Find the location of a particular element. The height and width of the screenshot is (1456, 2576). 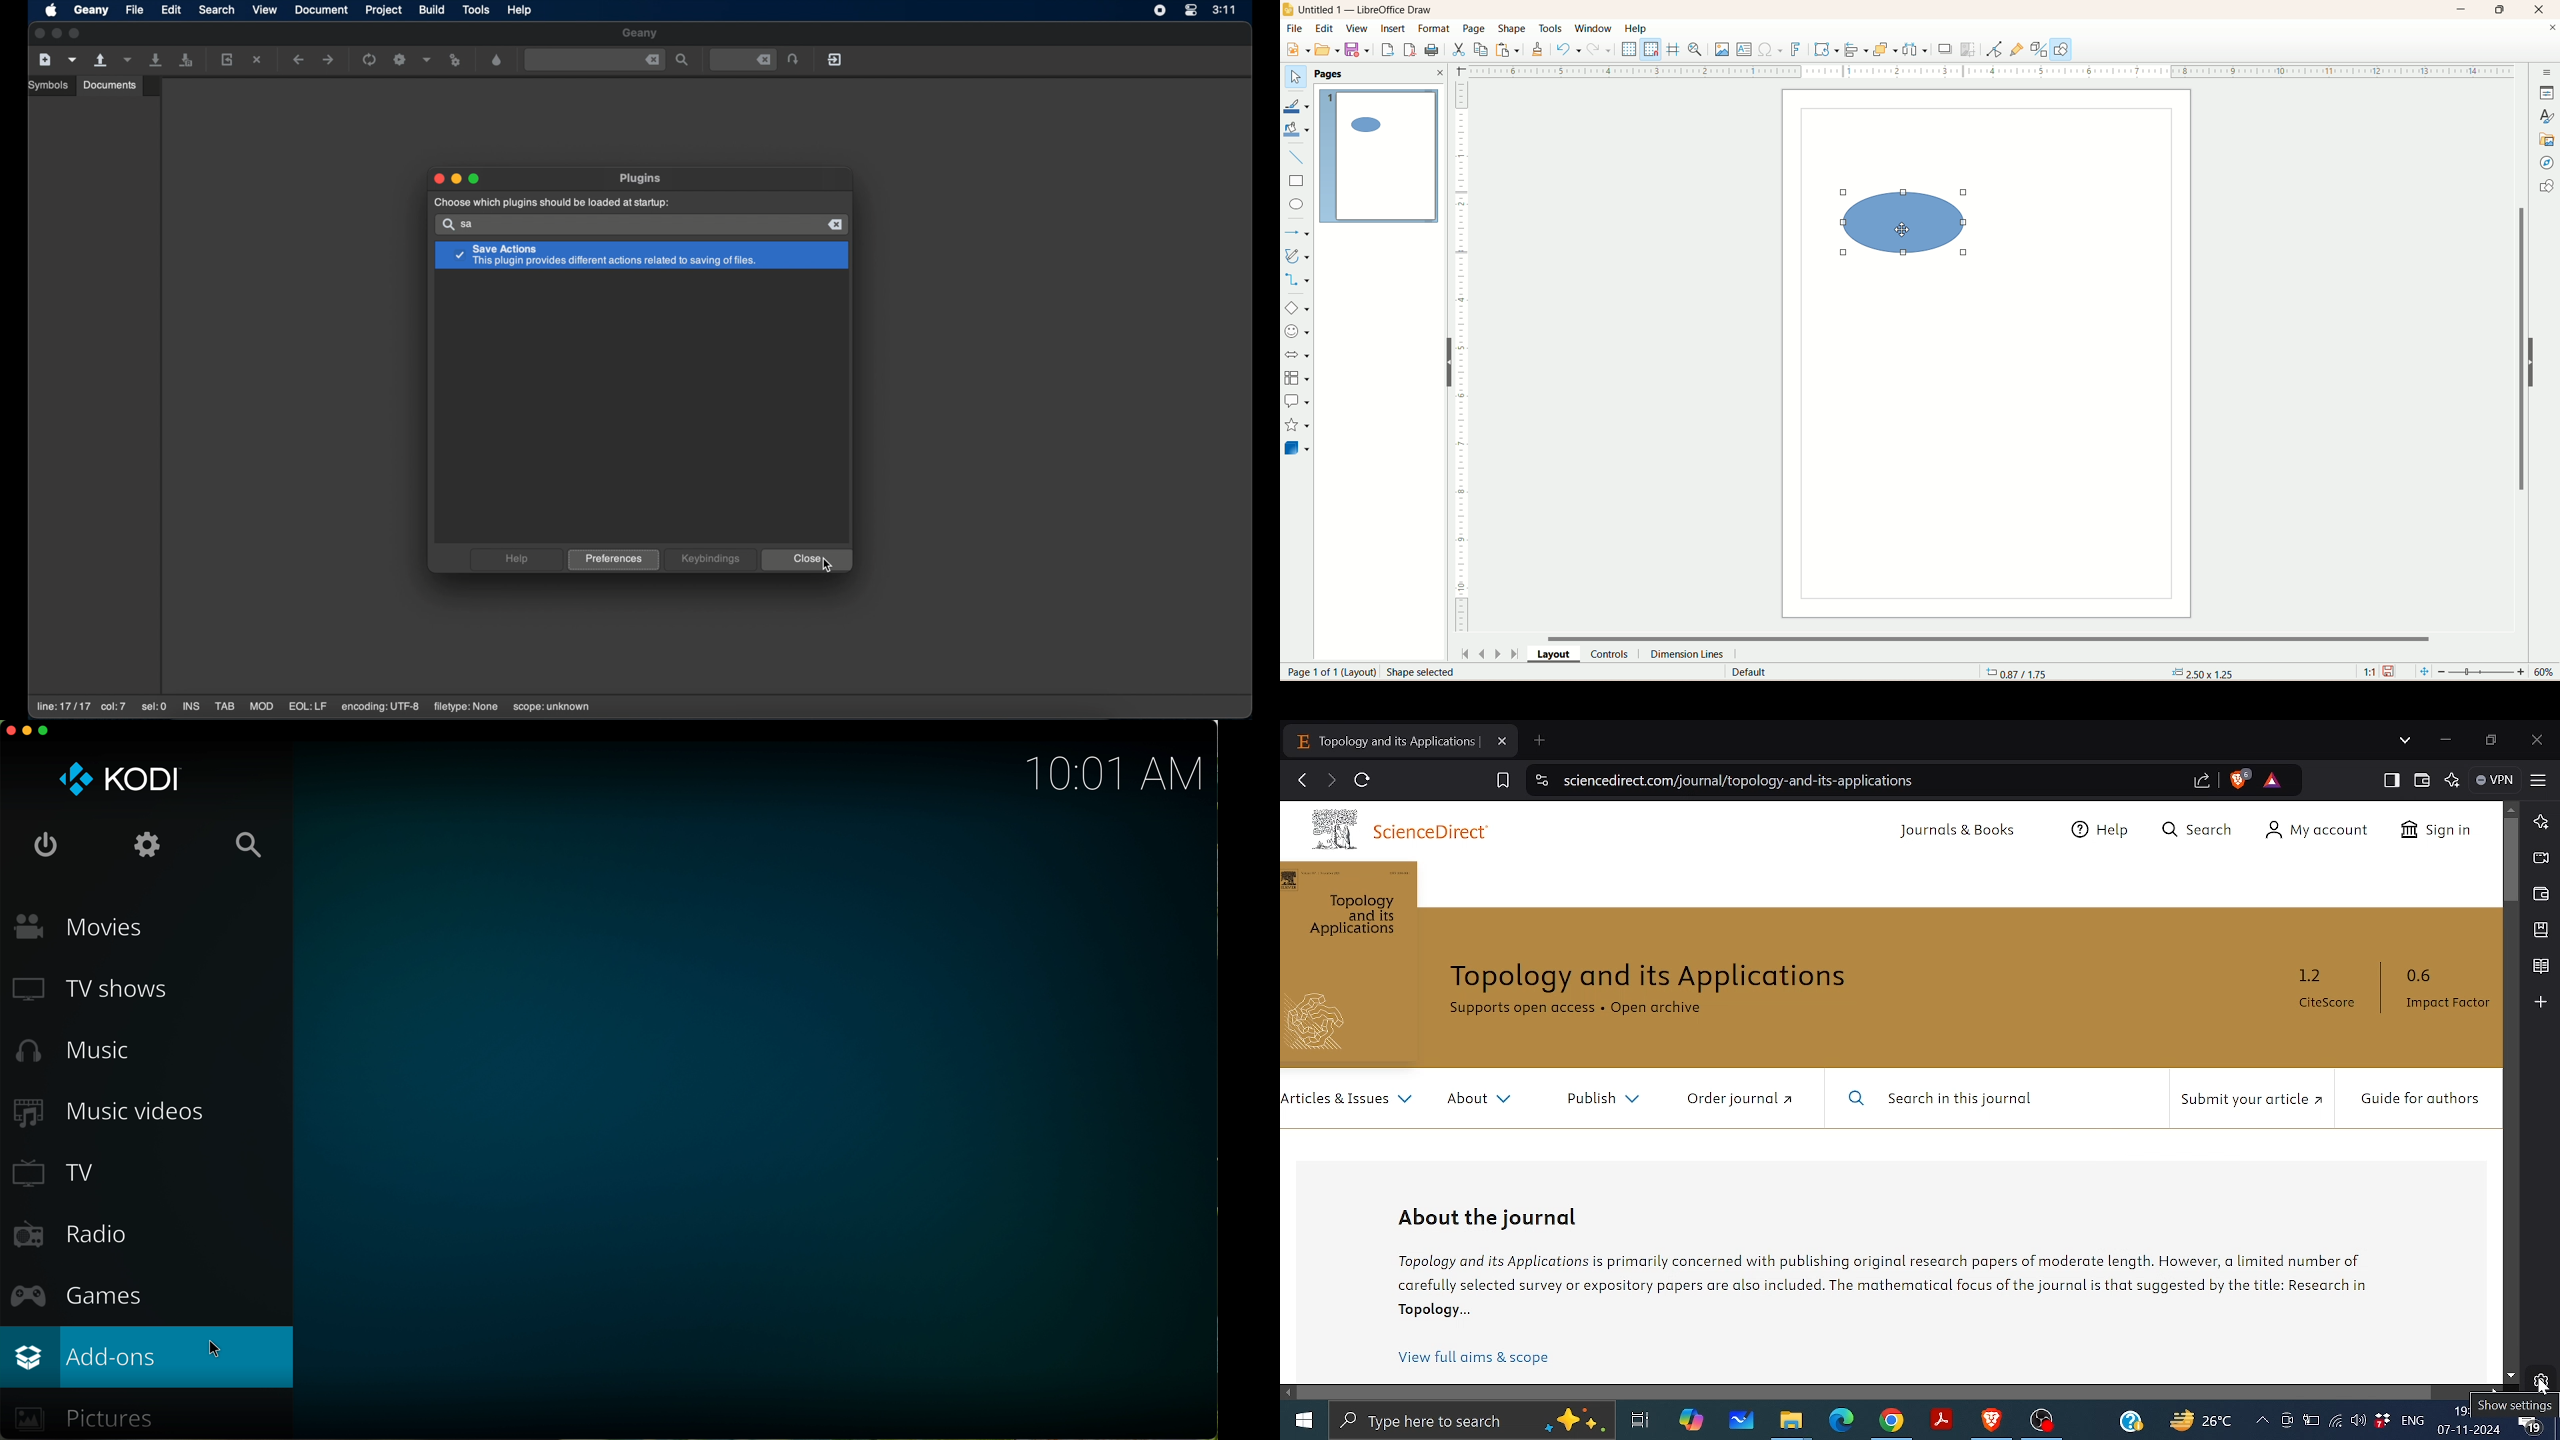

save is located at coordinates (1357, 51).